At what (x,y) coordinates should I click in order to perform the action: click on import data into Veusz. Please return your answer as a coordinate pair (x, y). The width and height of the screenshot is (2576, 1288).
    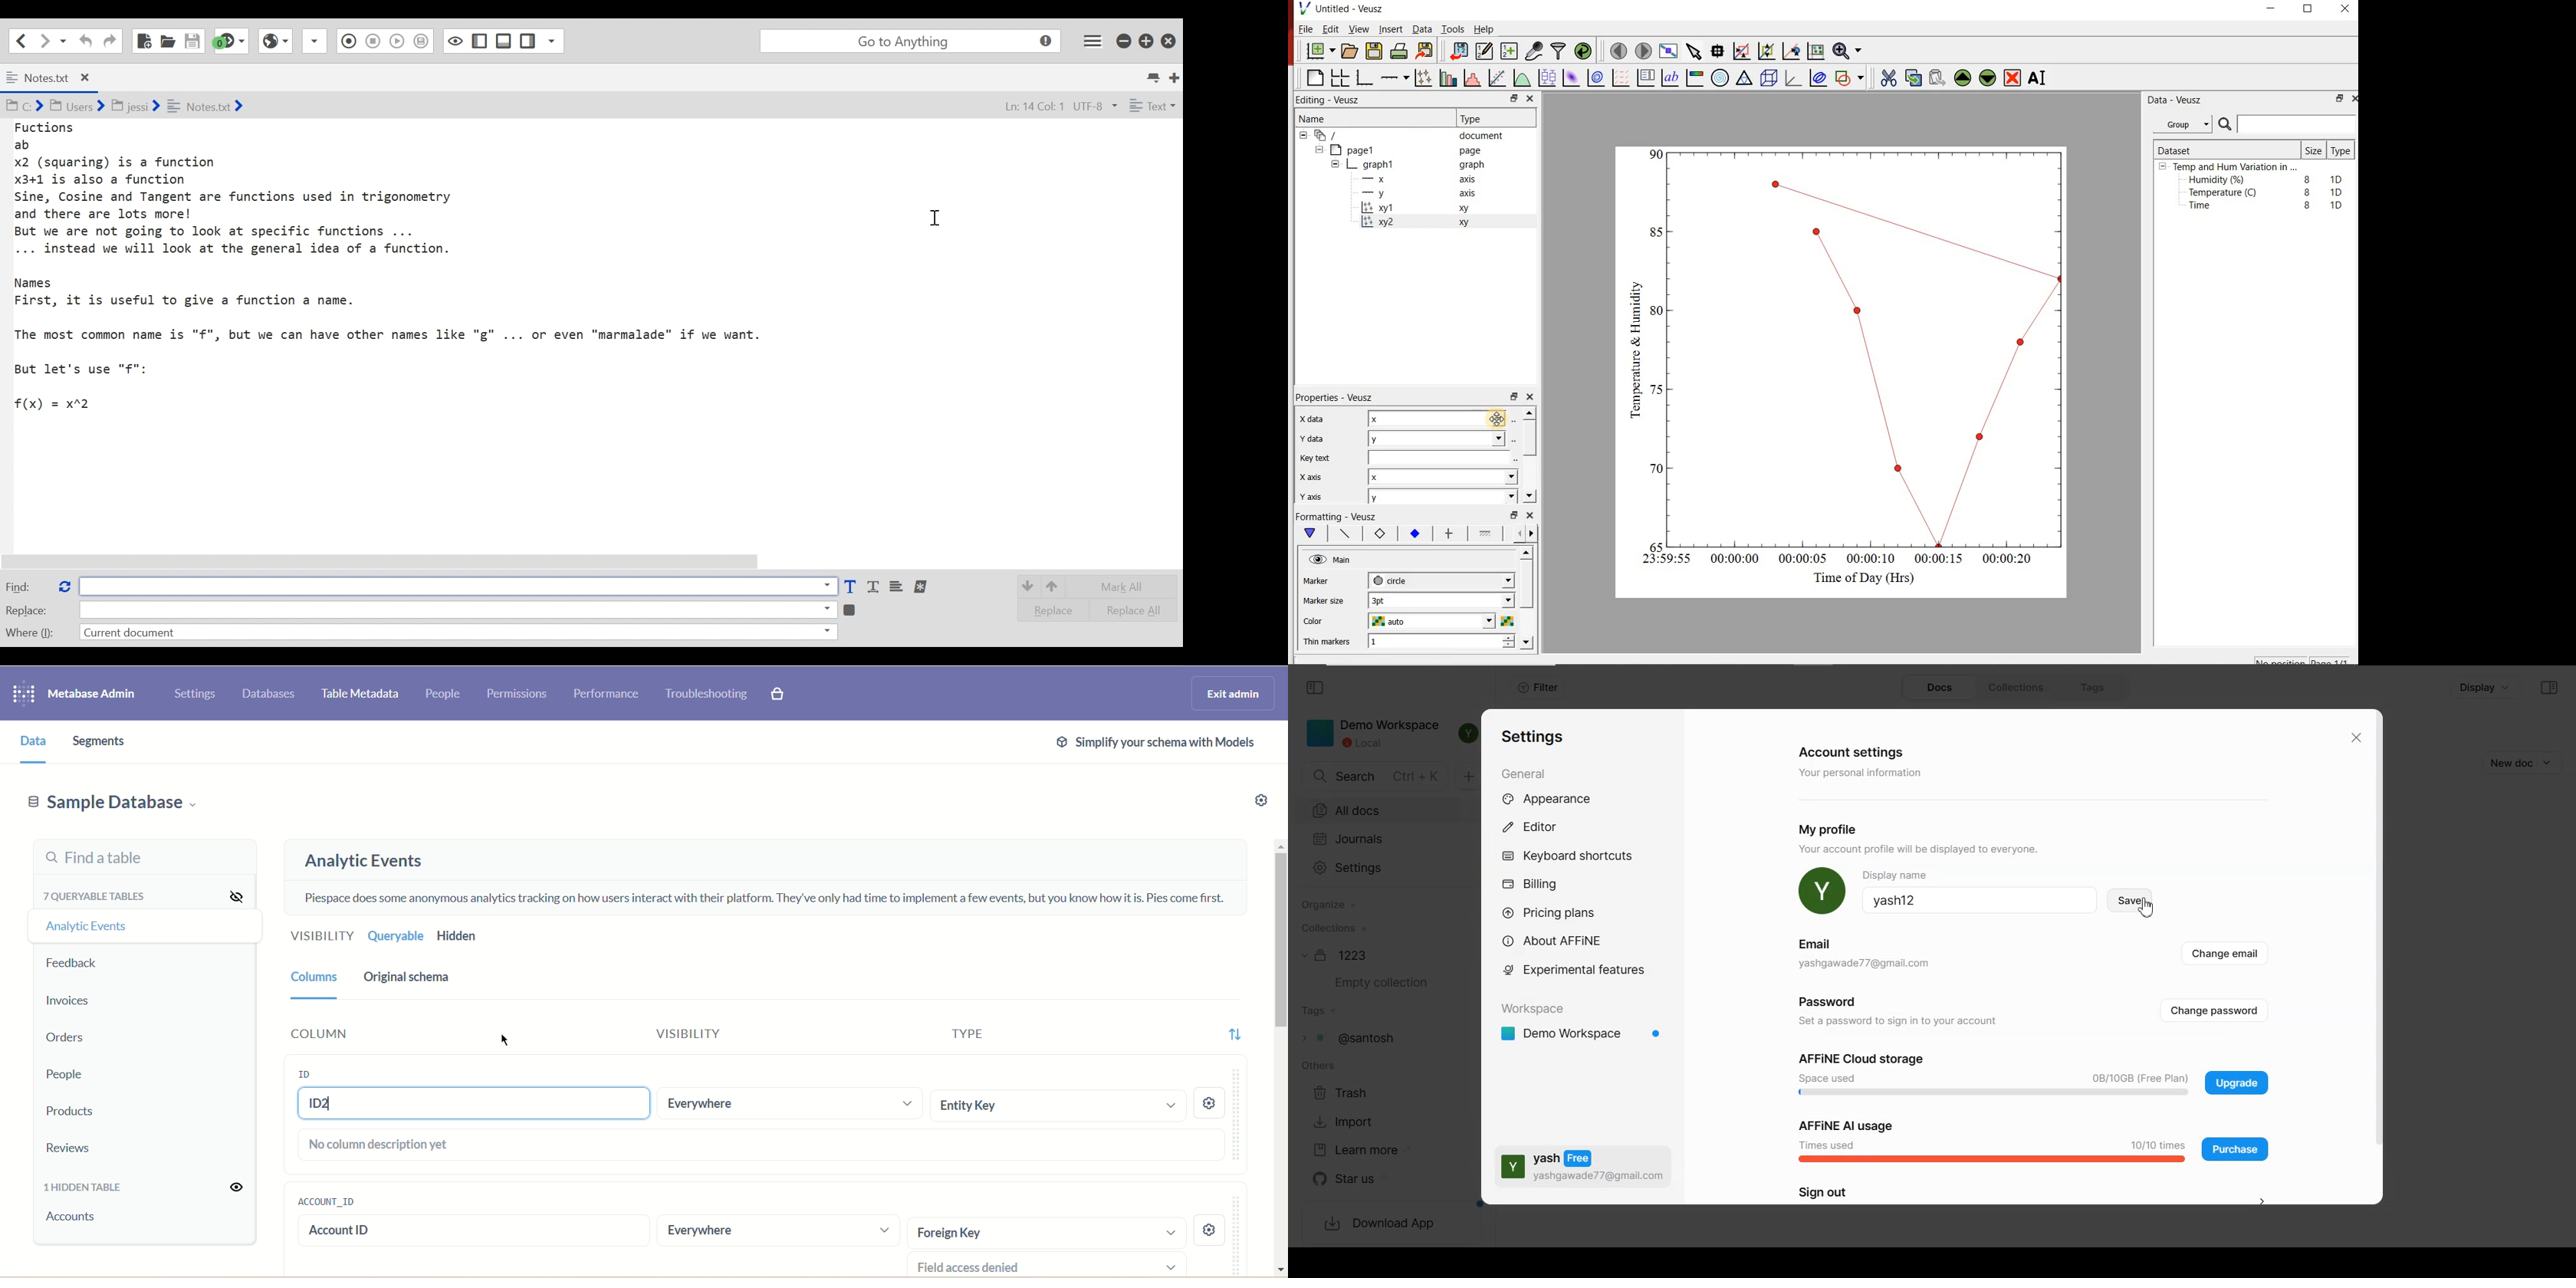
    Looking at the image, I should click on (1458, 50).